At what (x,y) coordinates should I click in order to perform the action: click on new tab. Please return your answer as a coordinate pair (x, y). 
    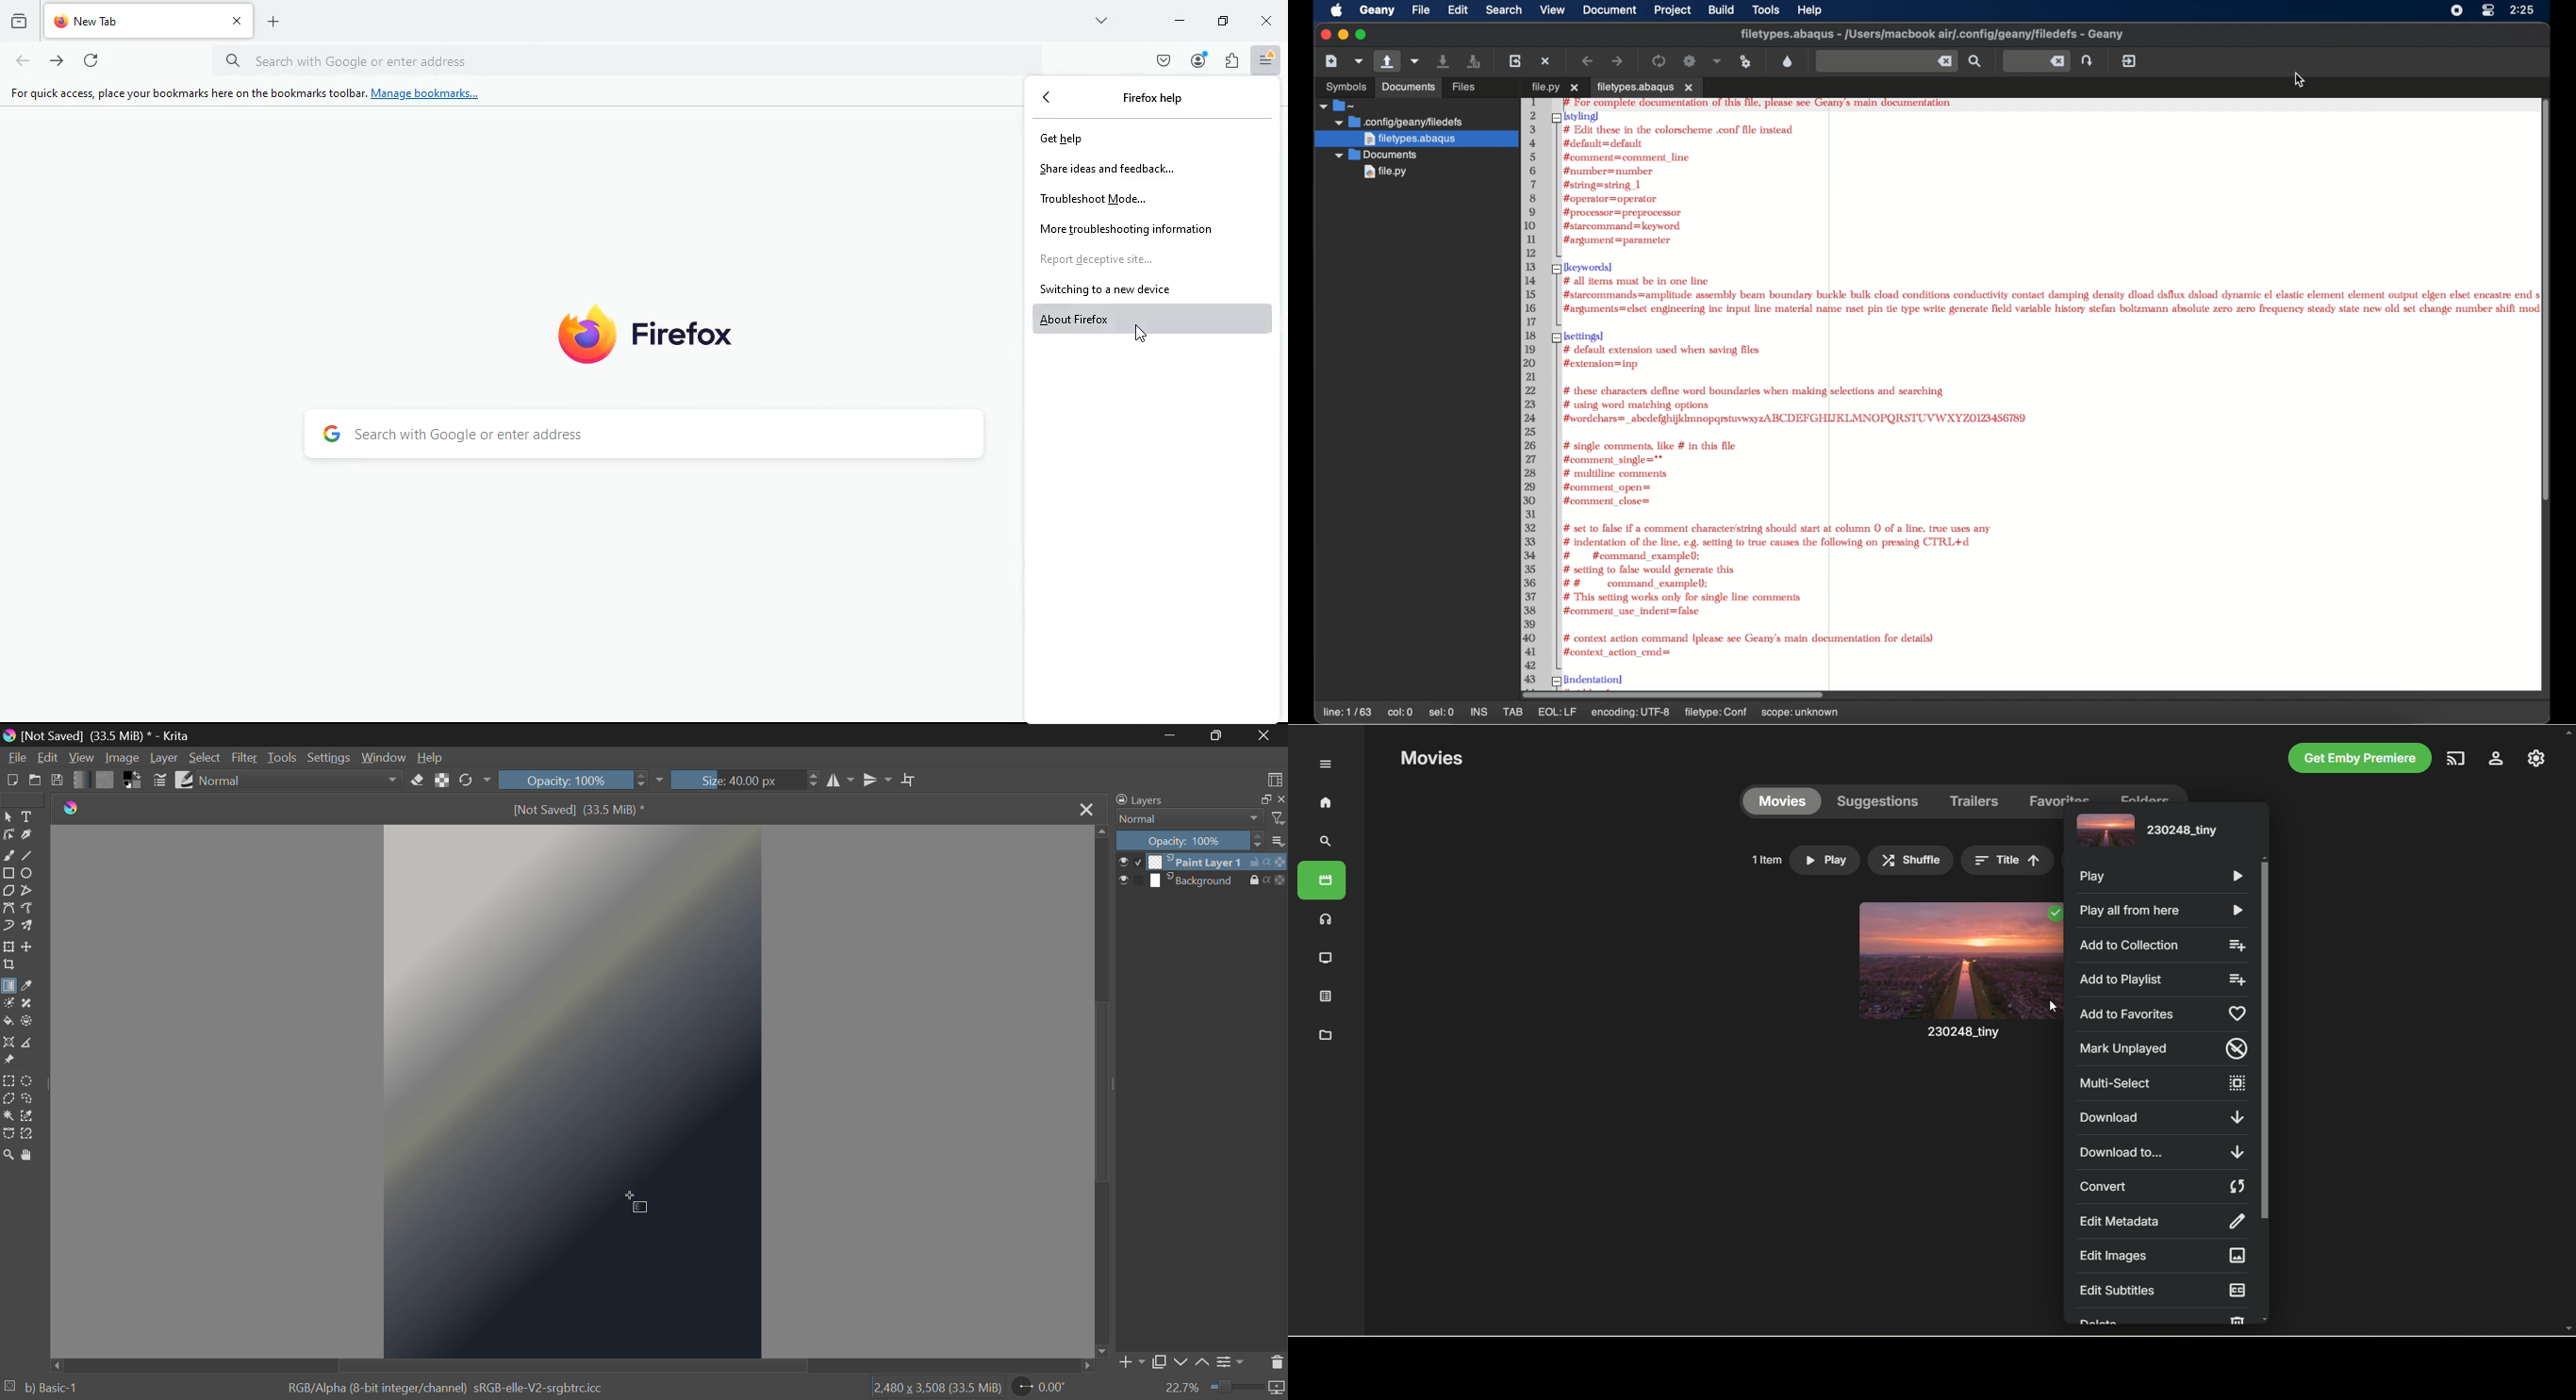
    Looking at the image, I should click on (281, 26).